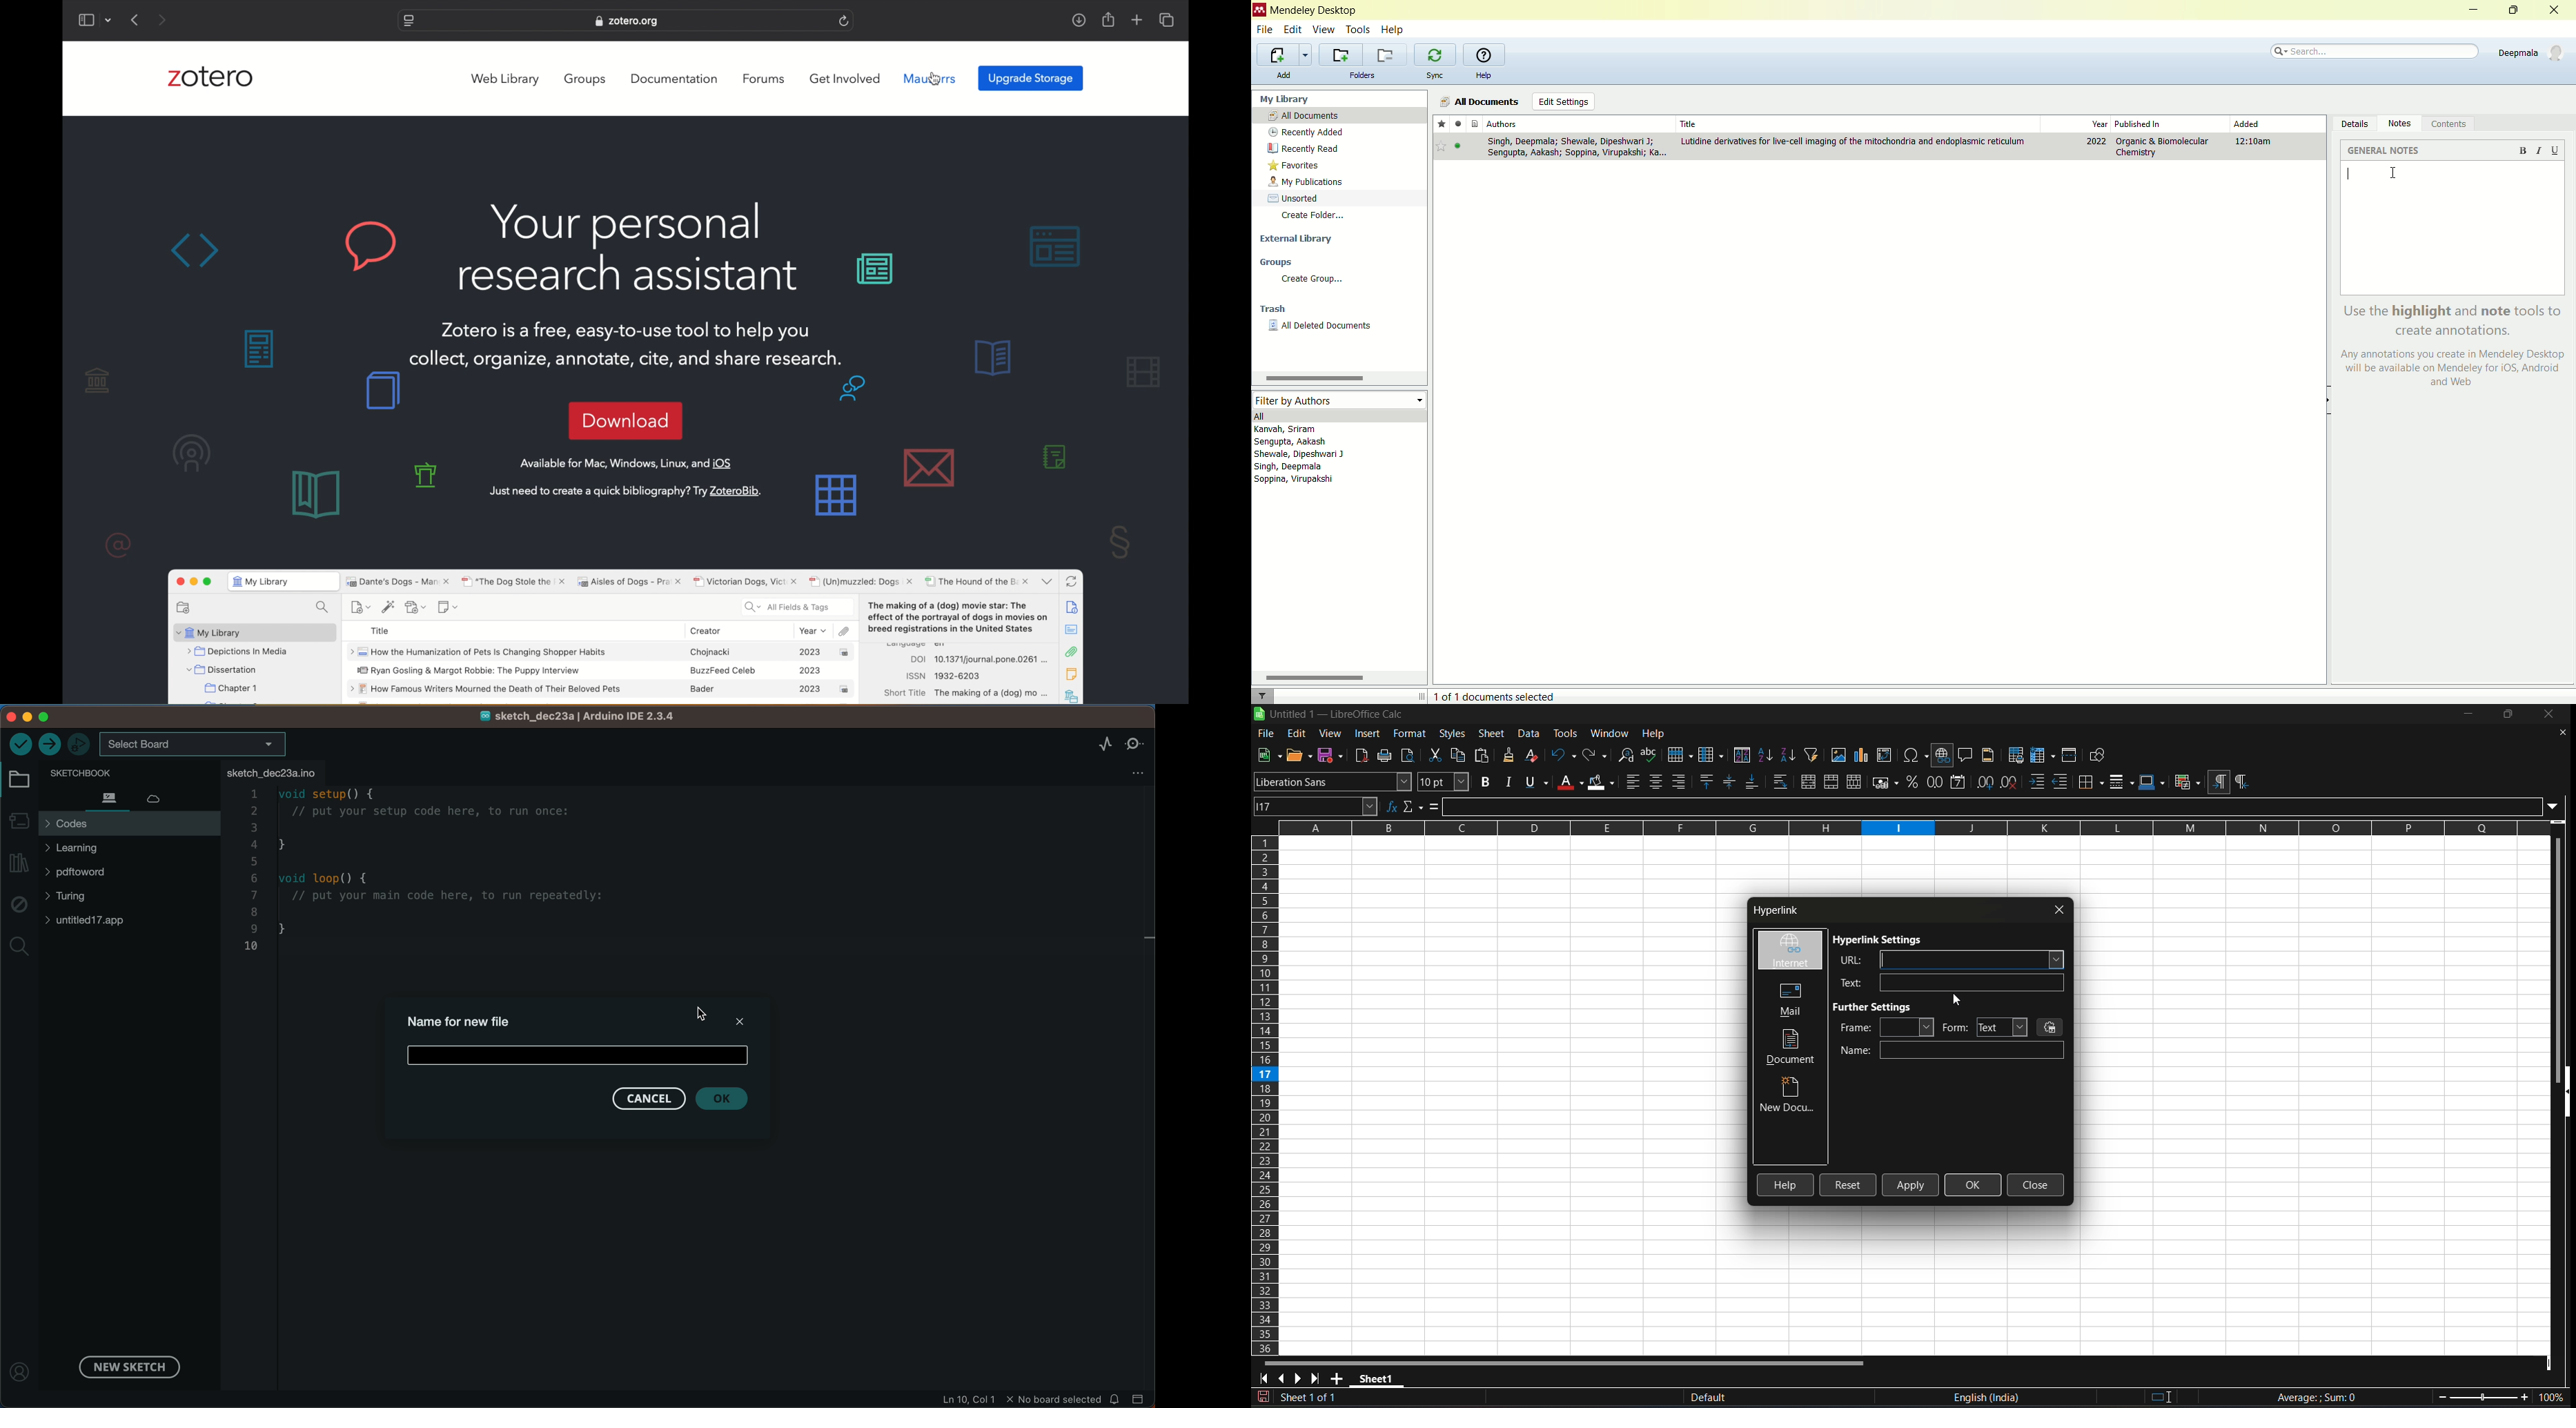 The height and width of the screenshot is (1428, 2576). What do you see at coordinates (1339, 115) in the screenshot?
I see `all documents` at bounding box center [1339, 115].